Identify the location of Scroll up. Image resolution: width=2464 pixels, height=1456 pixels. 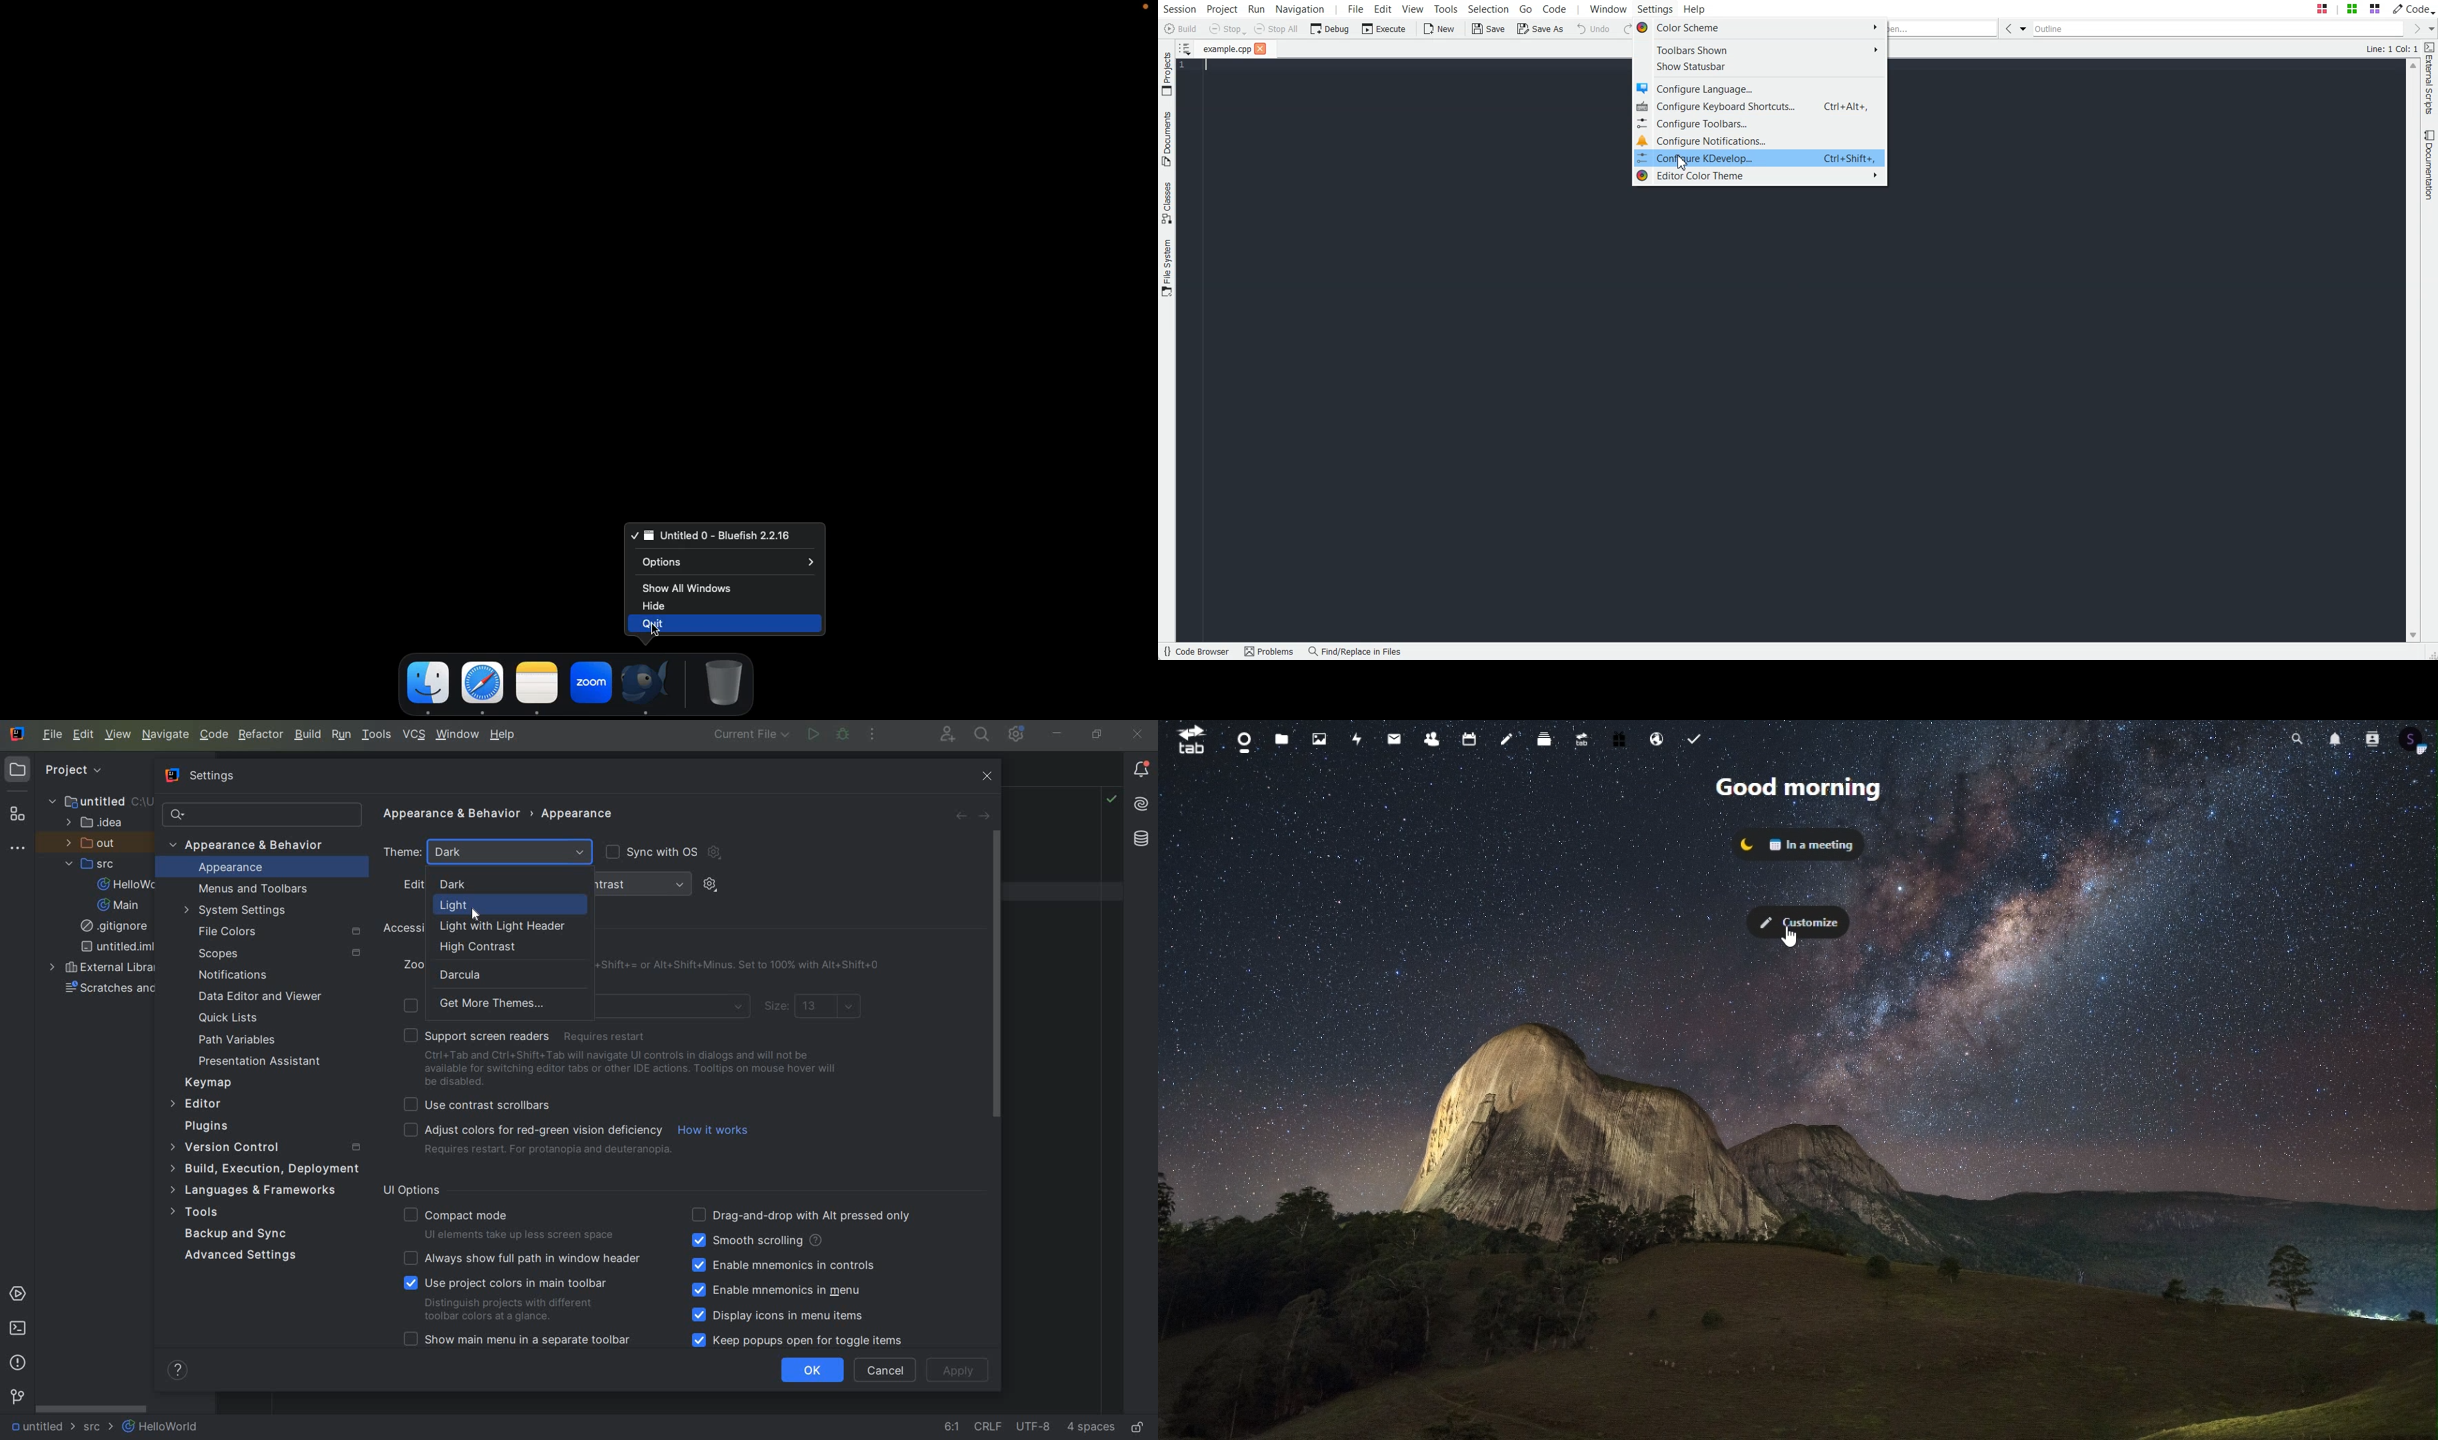
(2413, 66).